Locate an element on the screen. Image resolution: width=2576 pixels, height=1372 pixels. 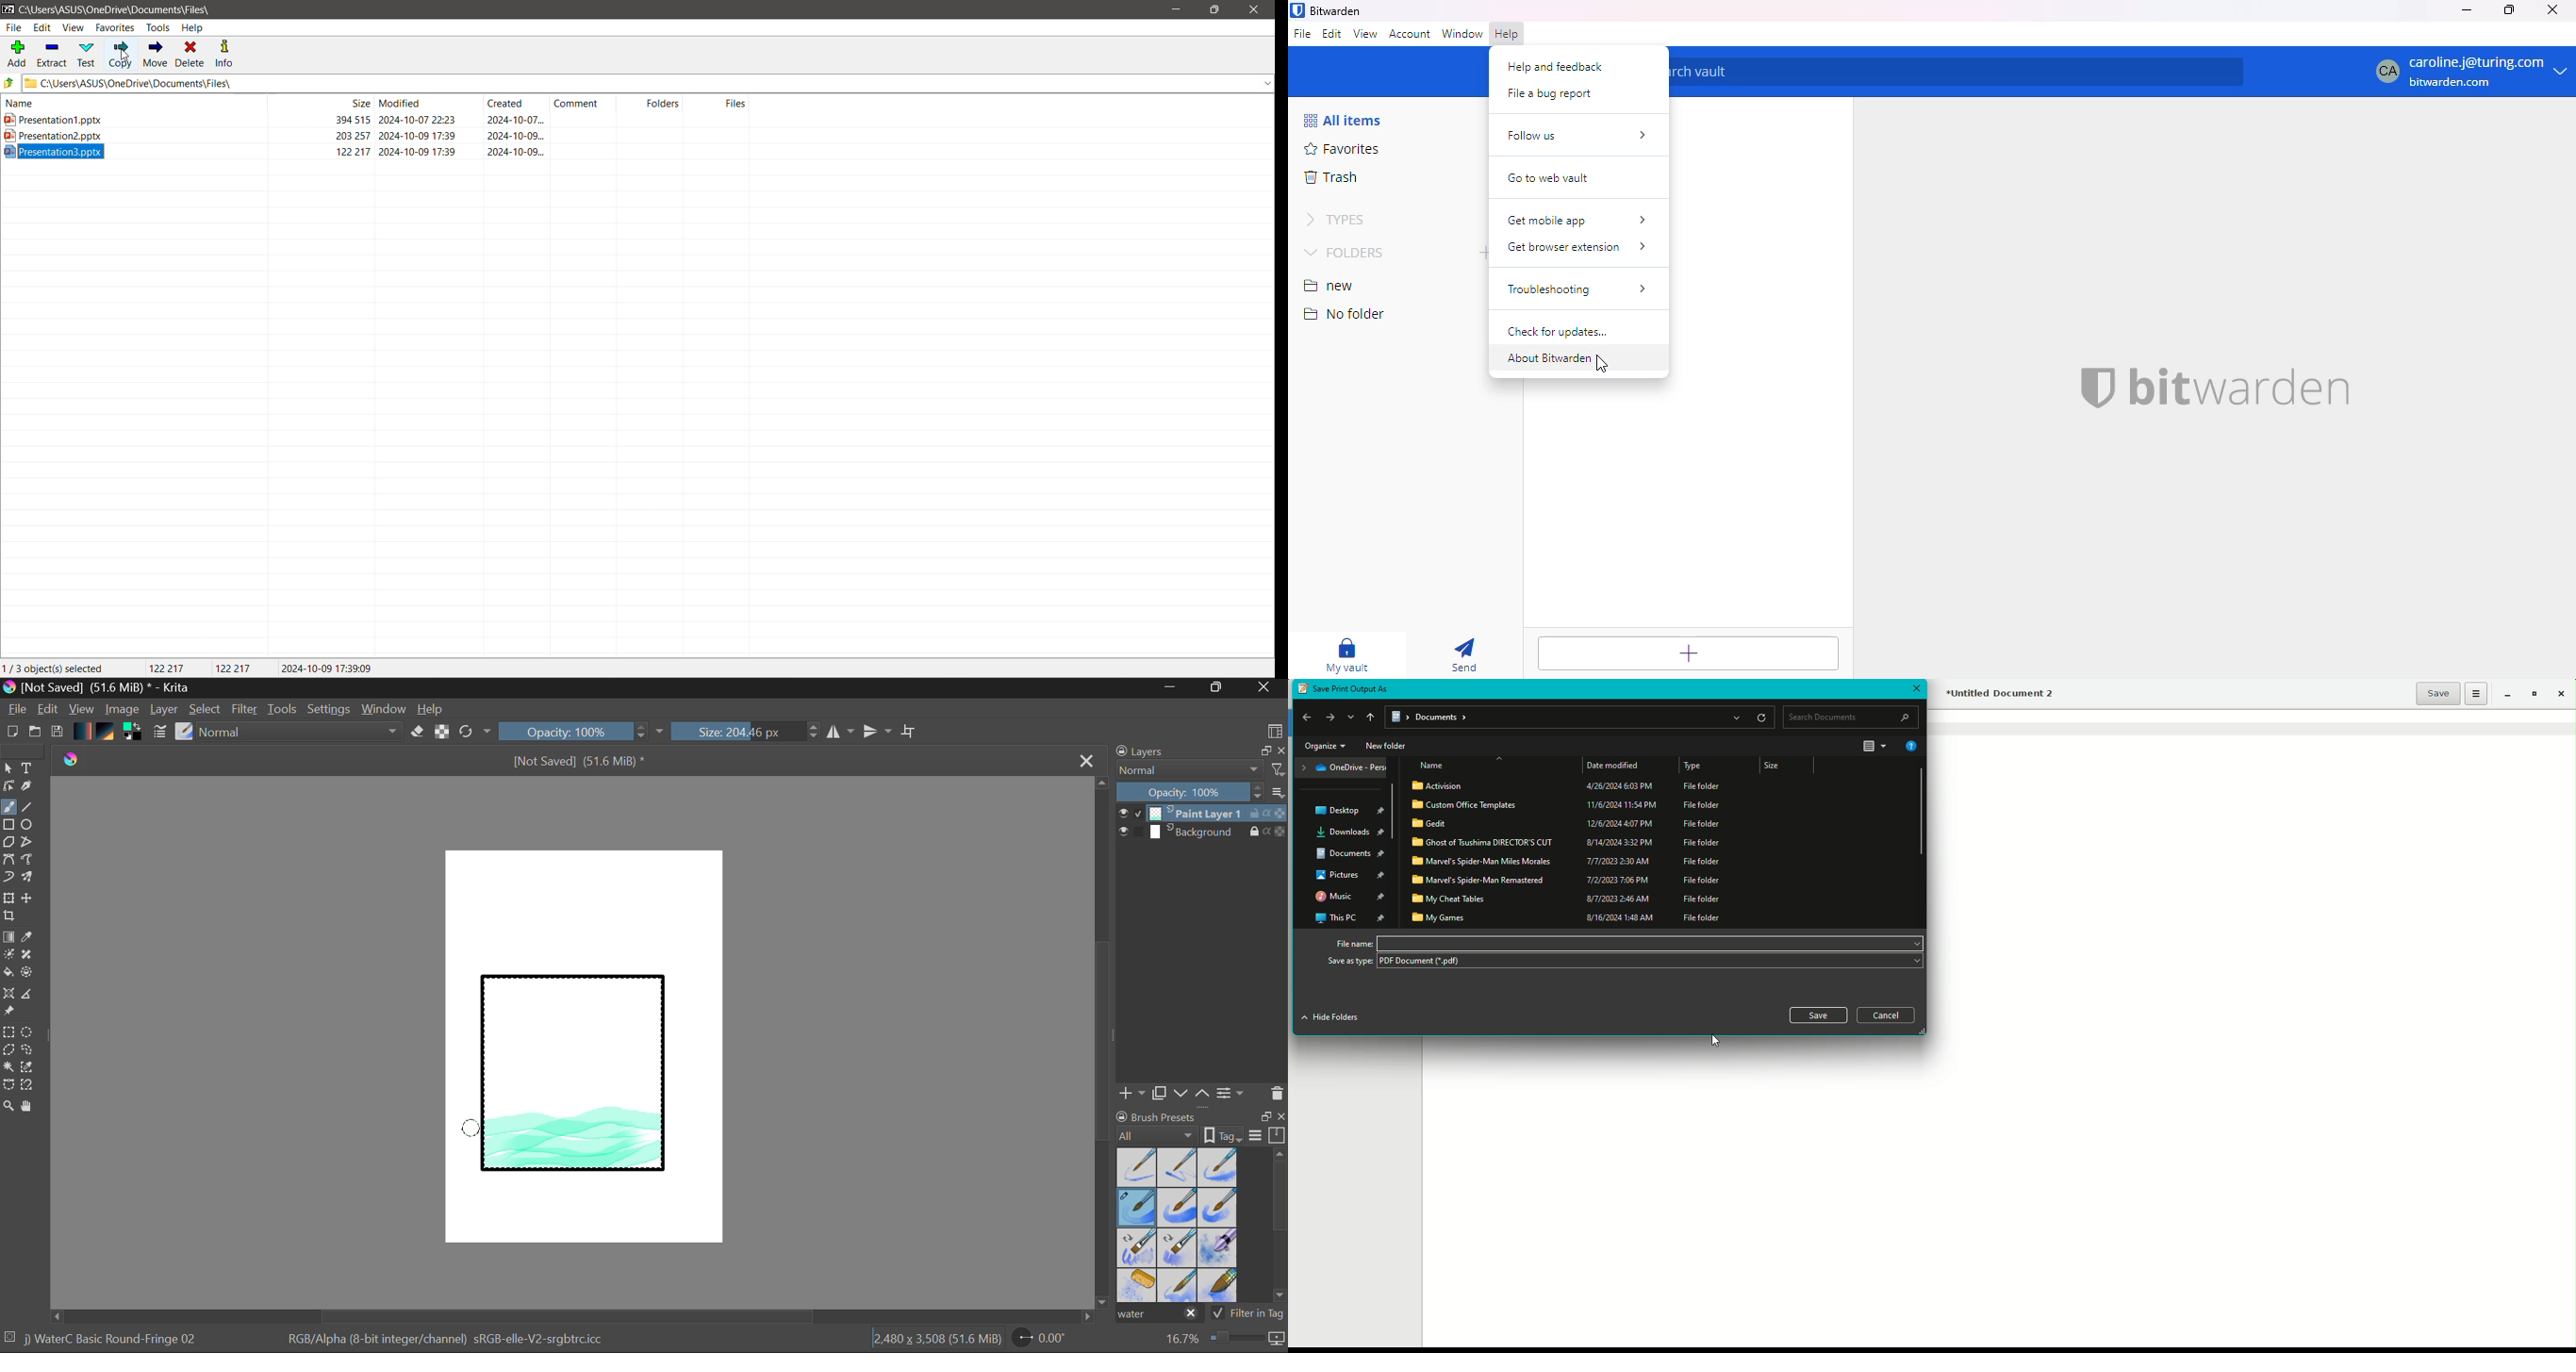
add item is located at coordinates (1687, 653).